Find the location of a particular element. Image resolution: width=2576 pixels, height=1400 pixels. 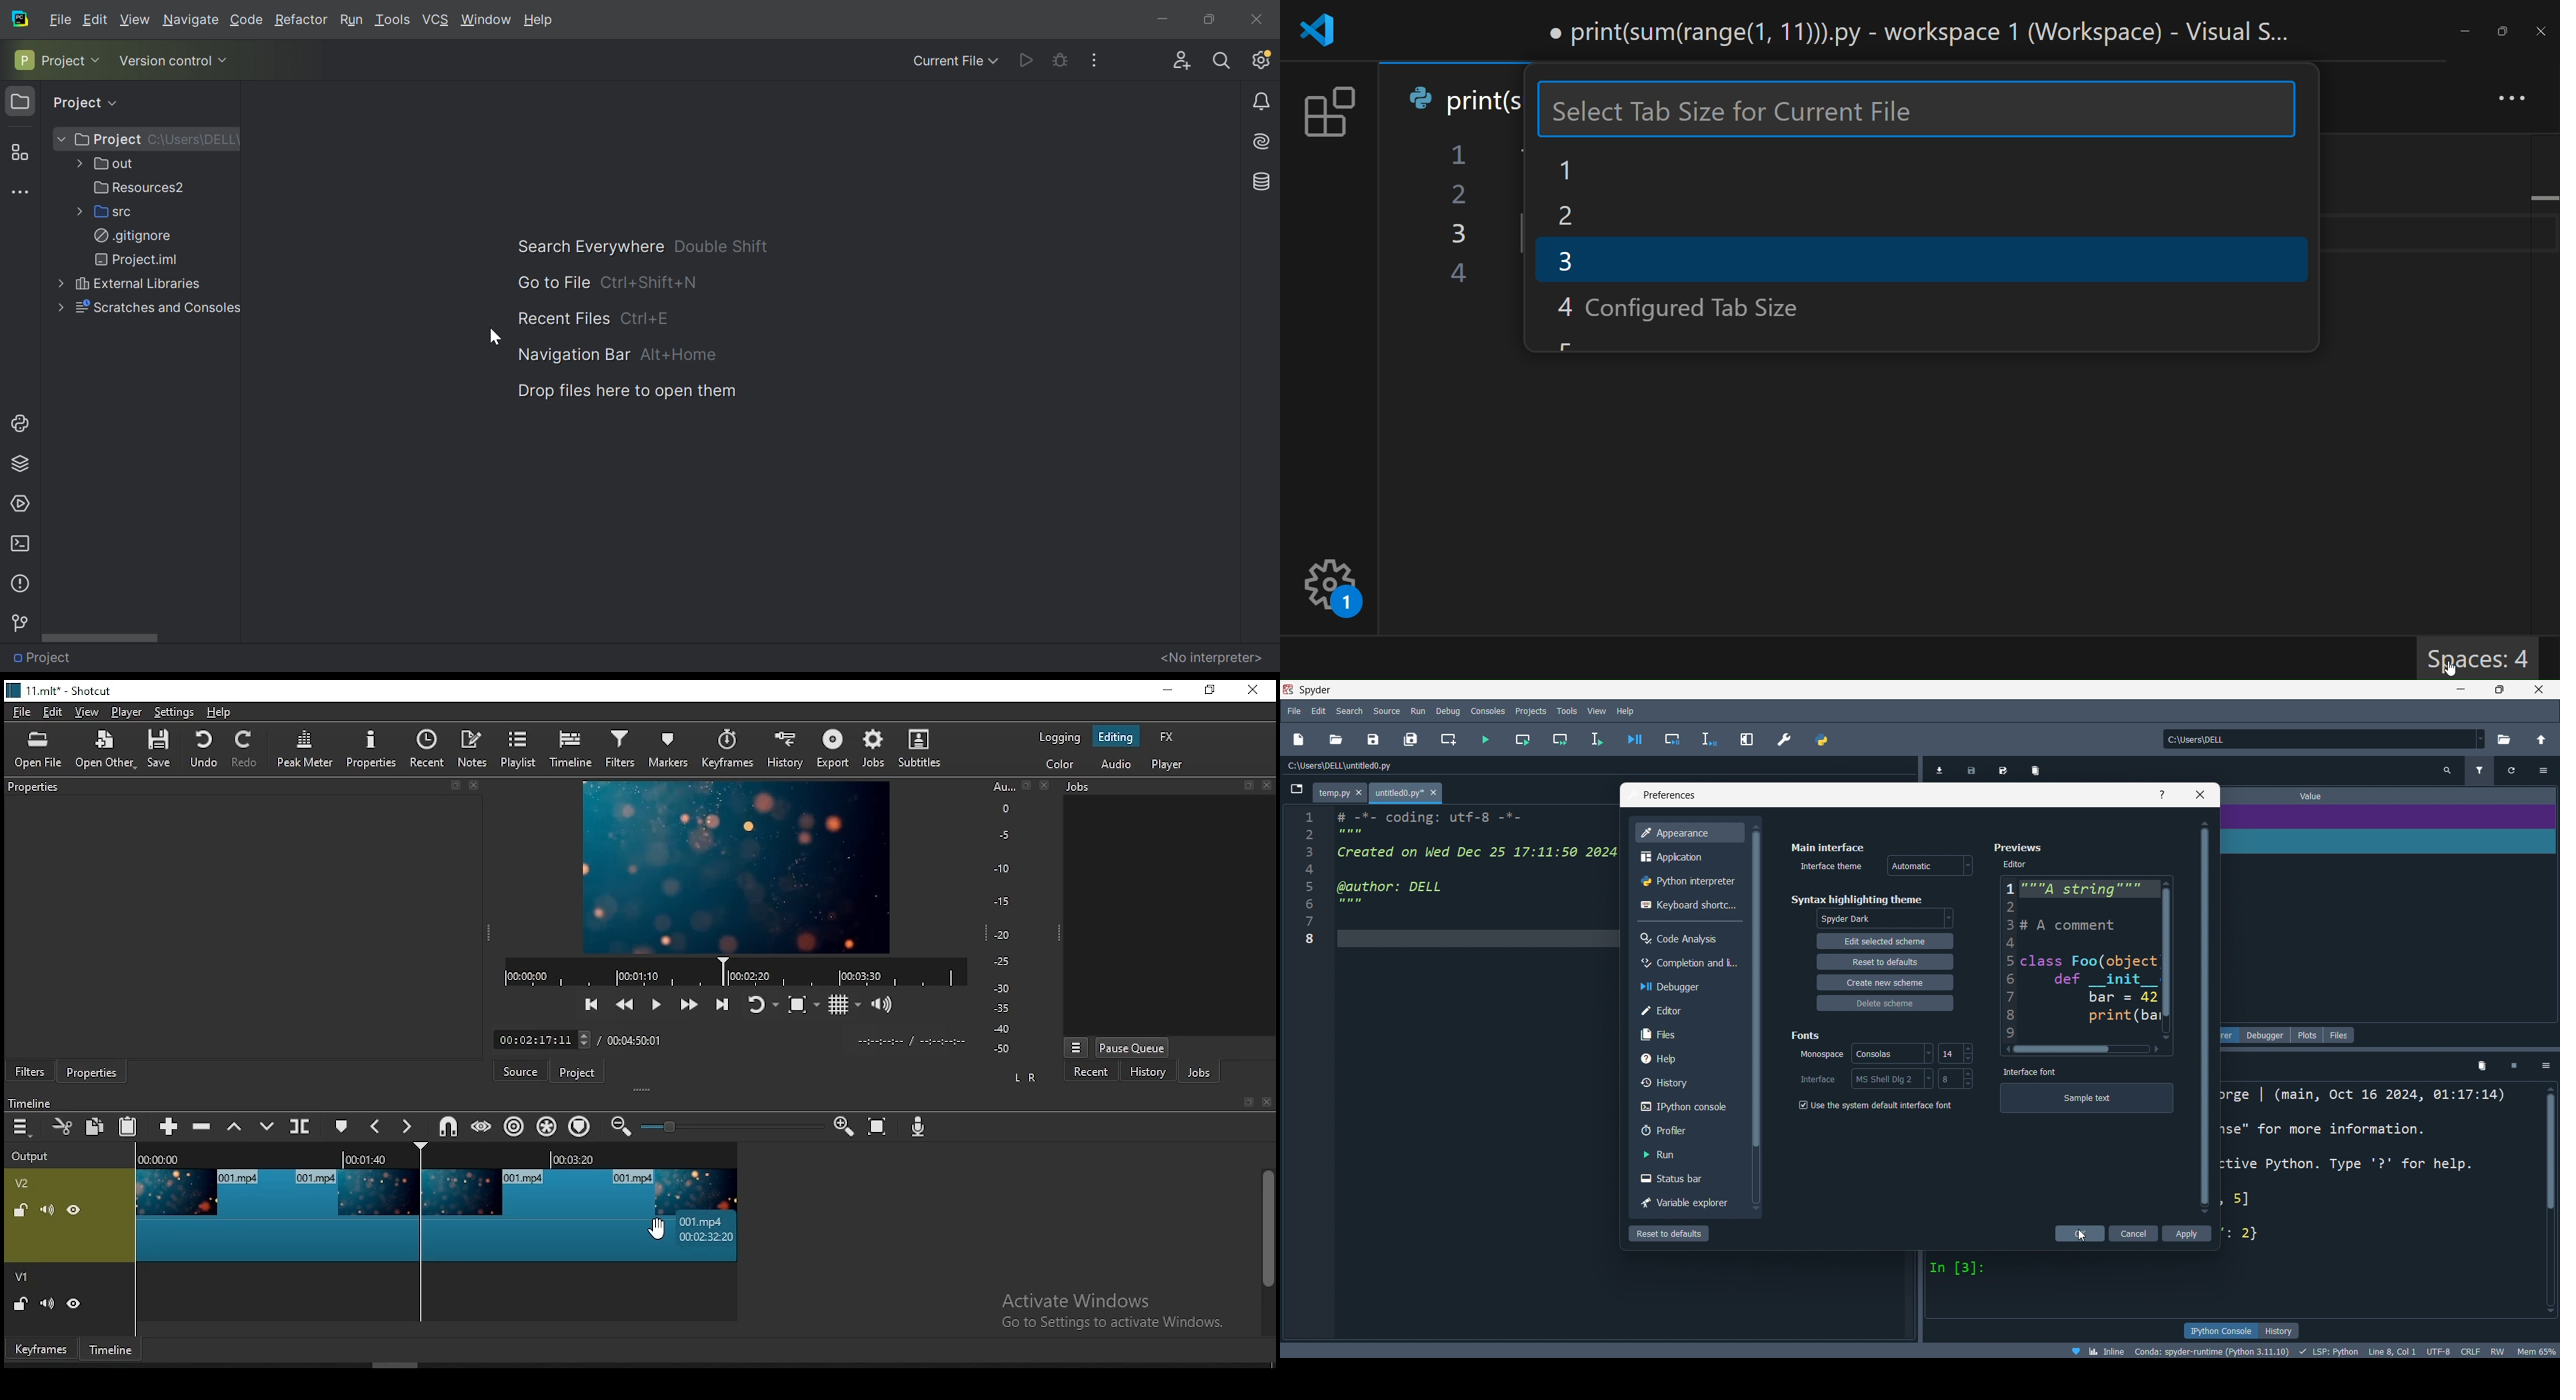

plots is located at coordinates (2309, 1034).